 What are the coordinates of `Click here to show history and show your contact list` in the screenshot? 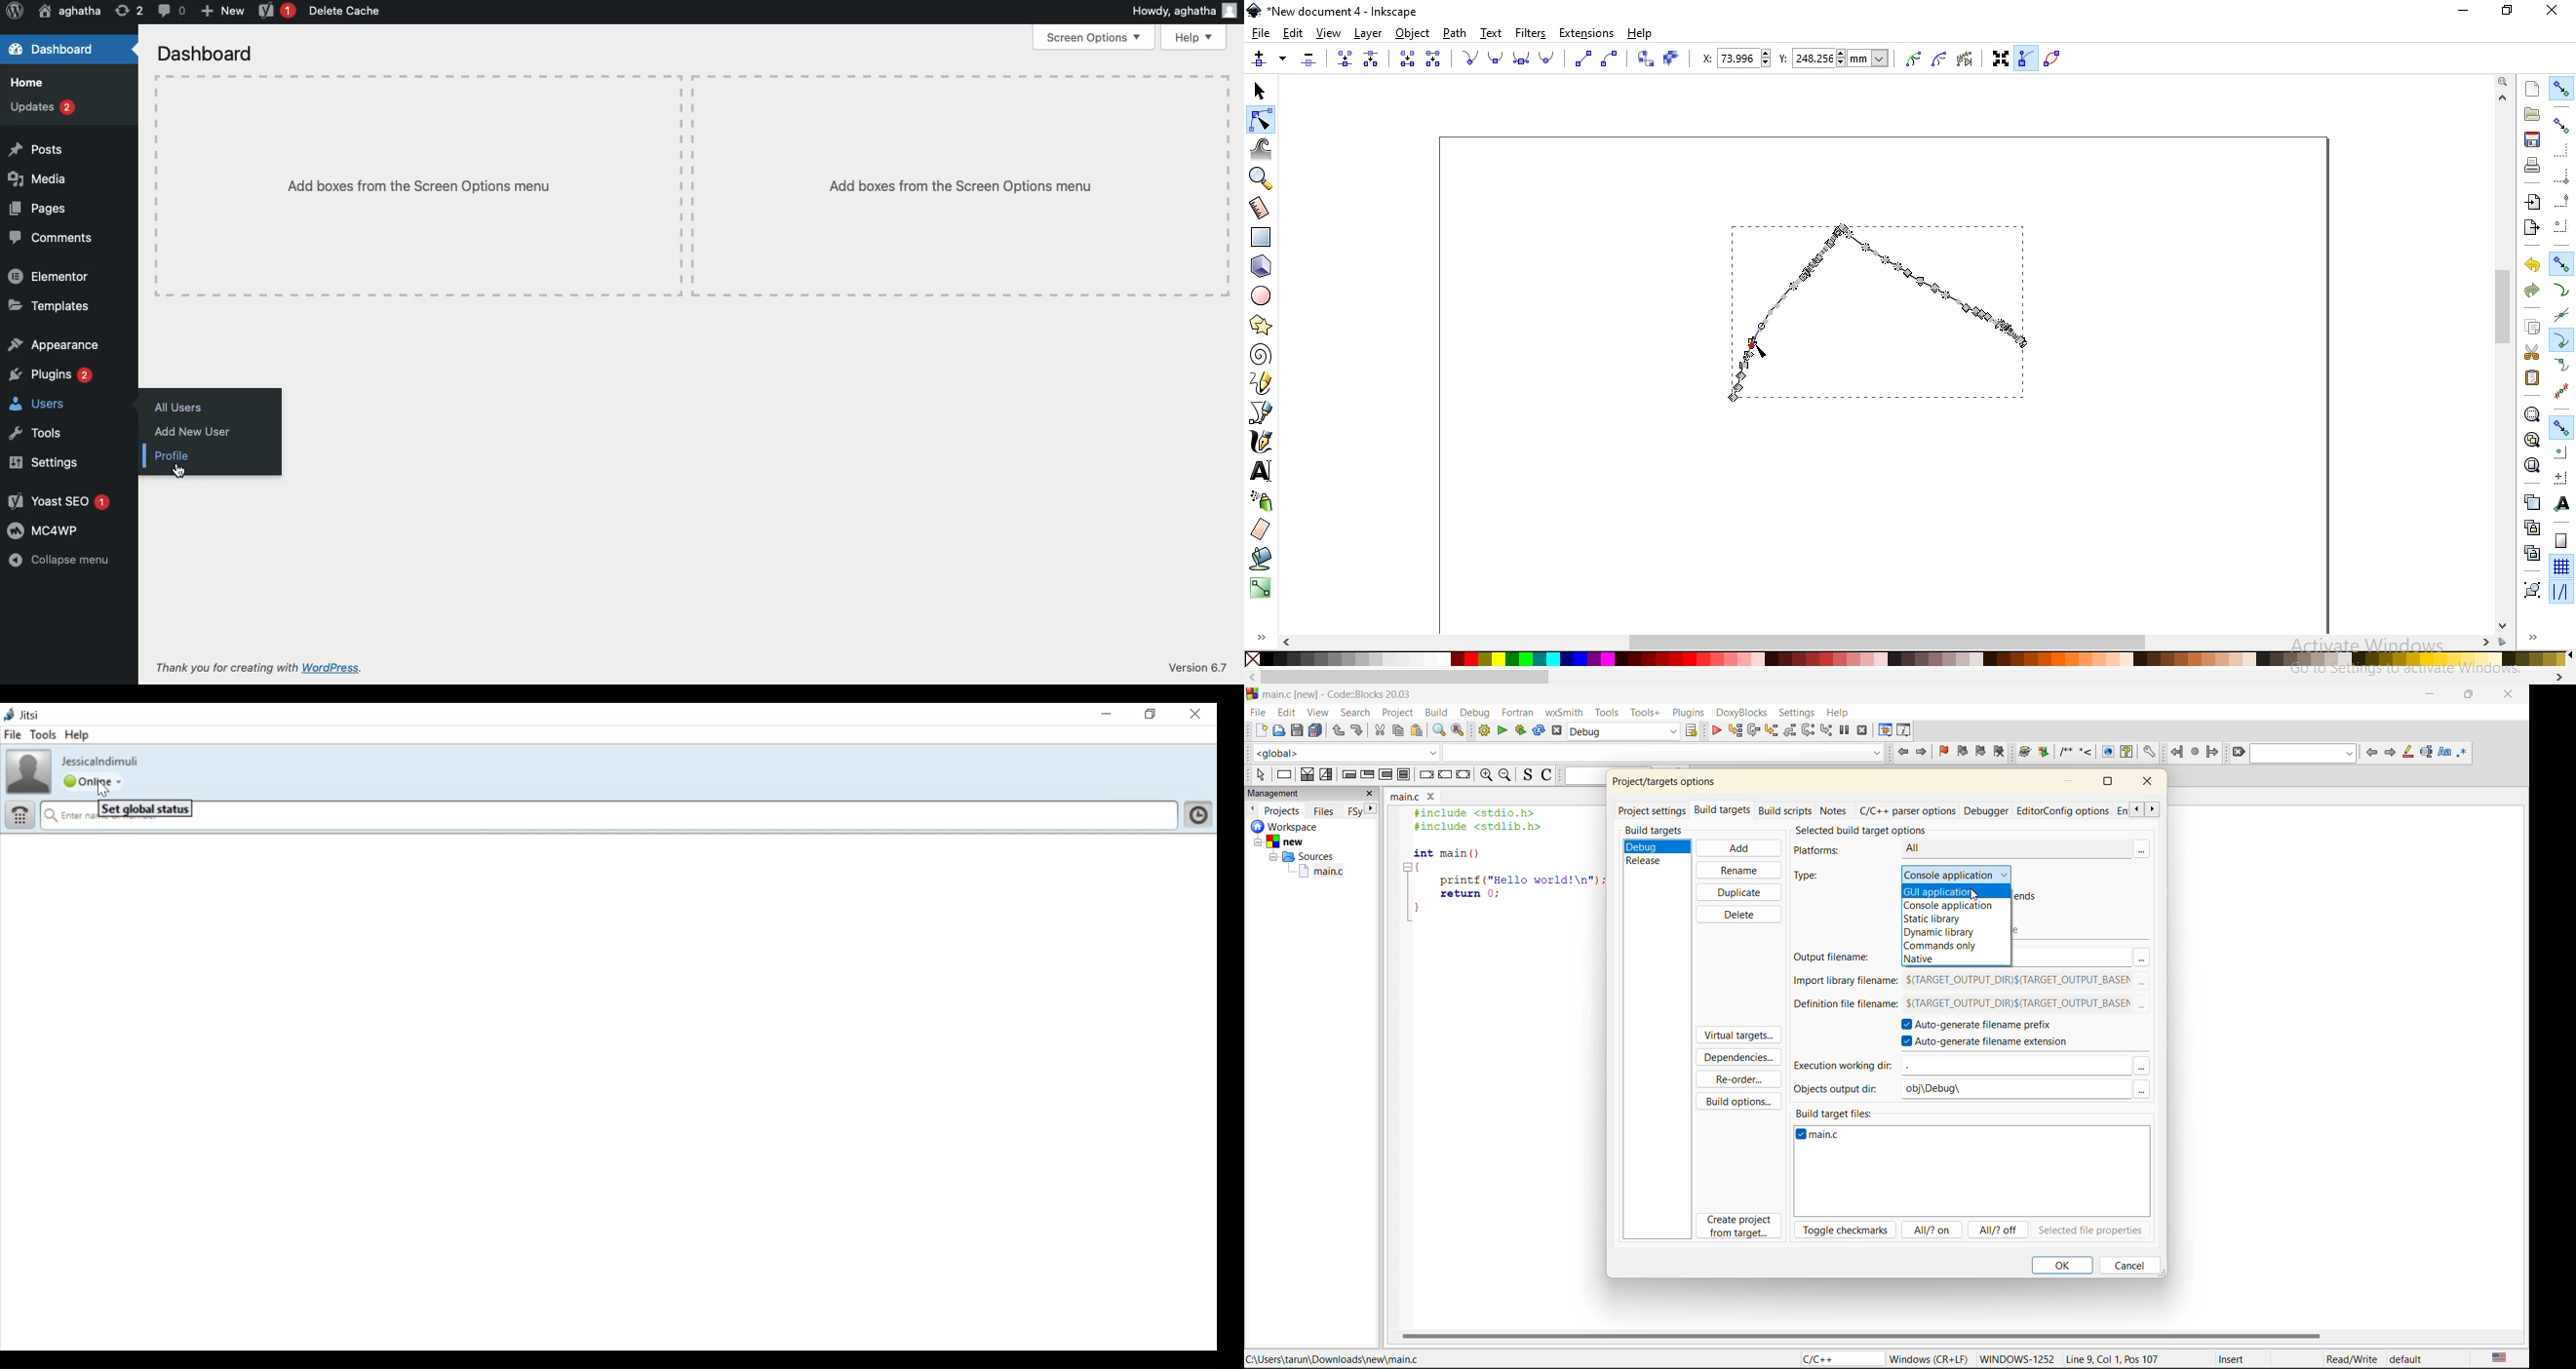 It's located at (1198, 814).